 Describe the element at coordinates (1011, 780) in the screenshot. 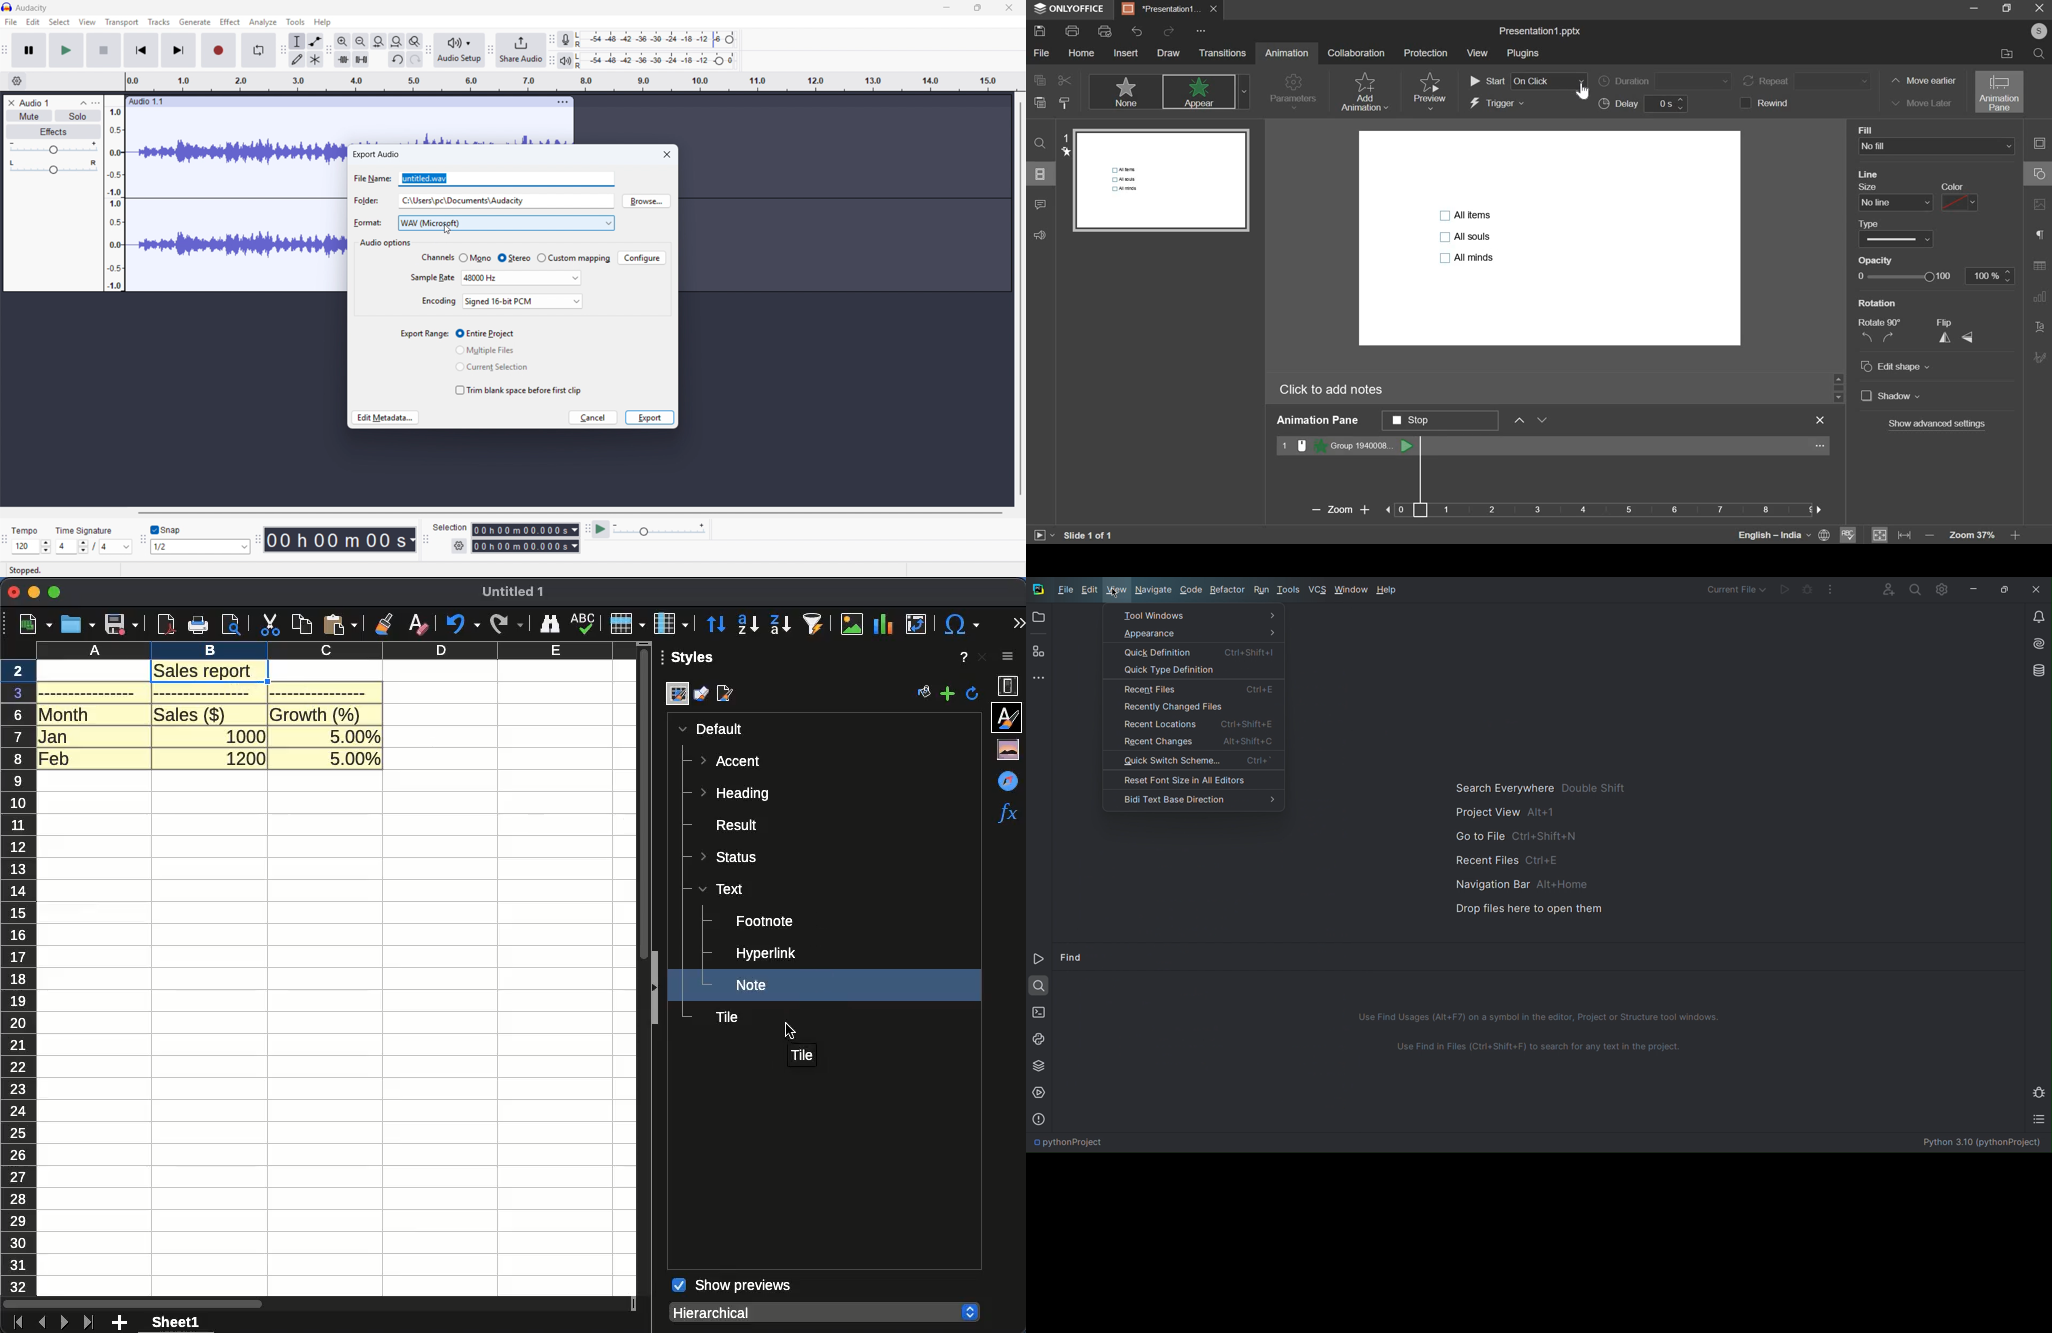

I see `navigator` at that location.